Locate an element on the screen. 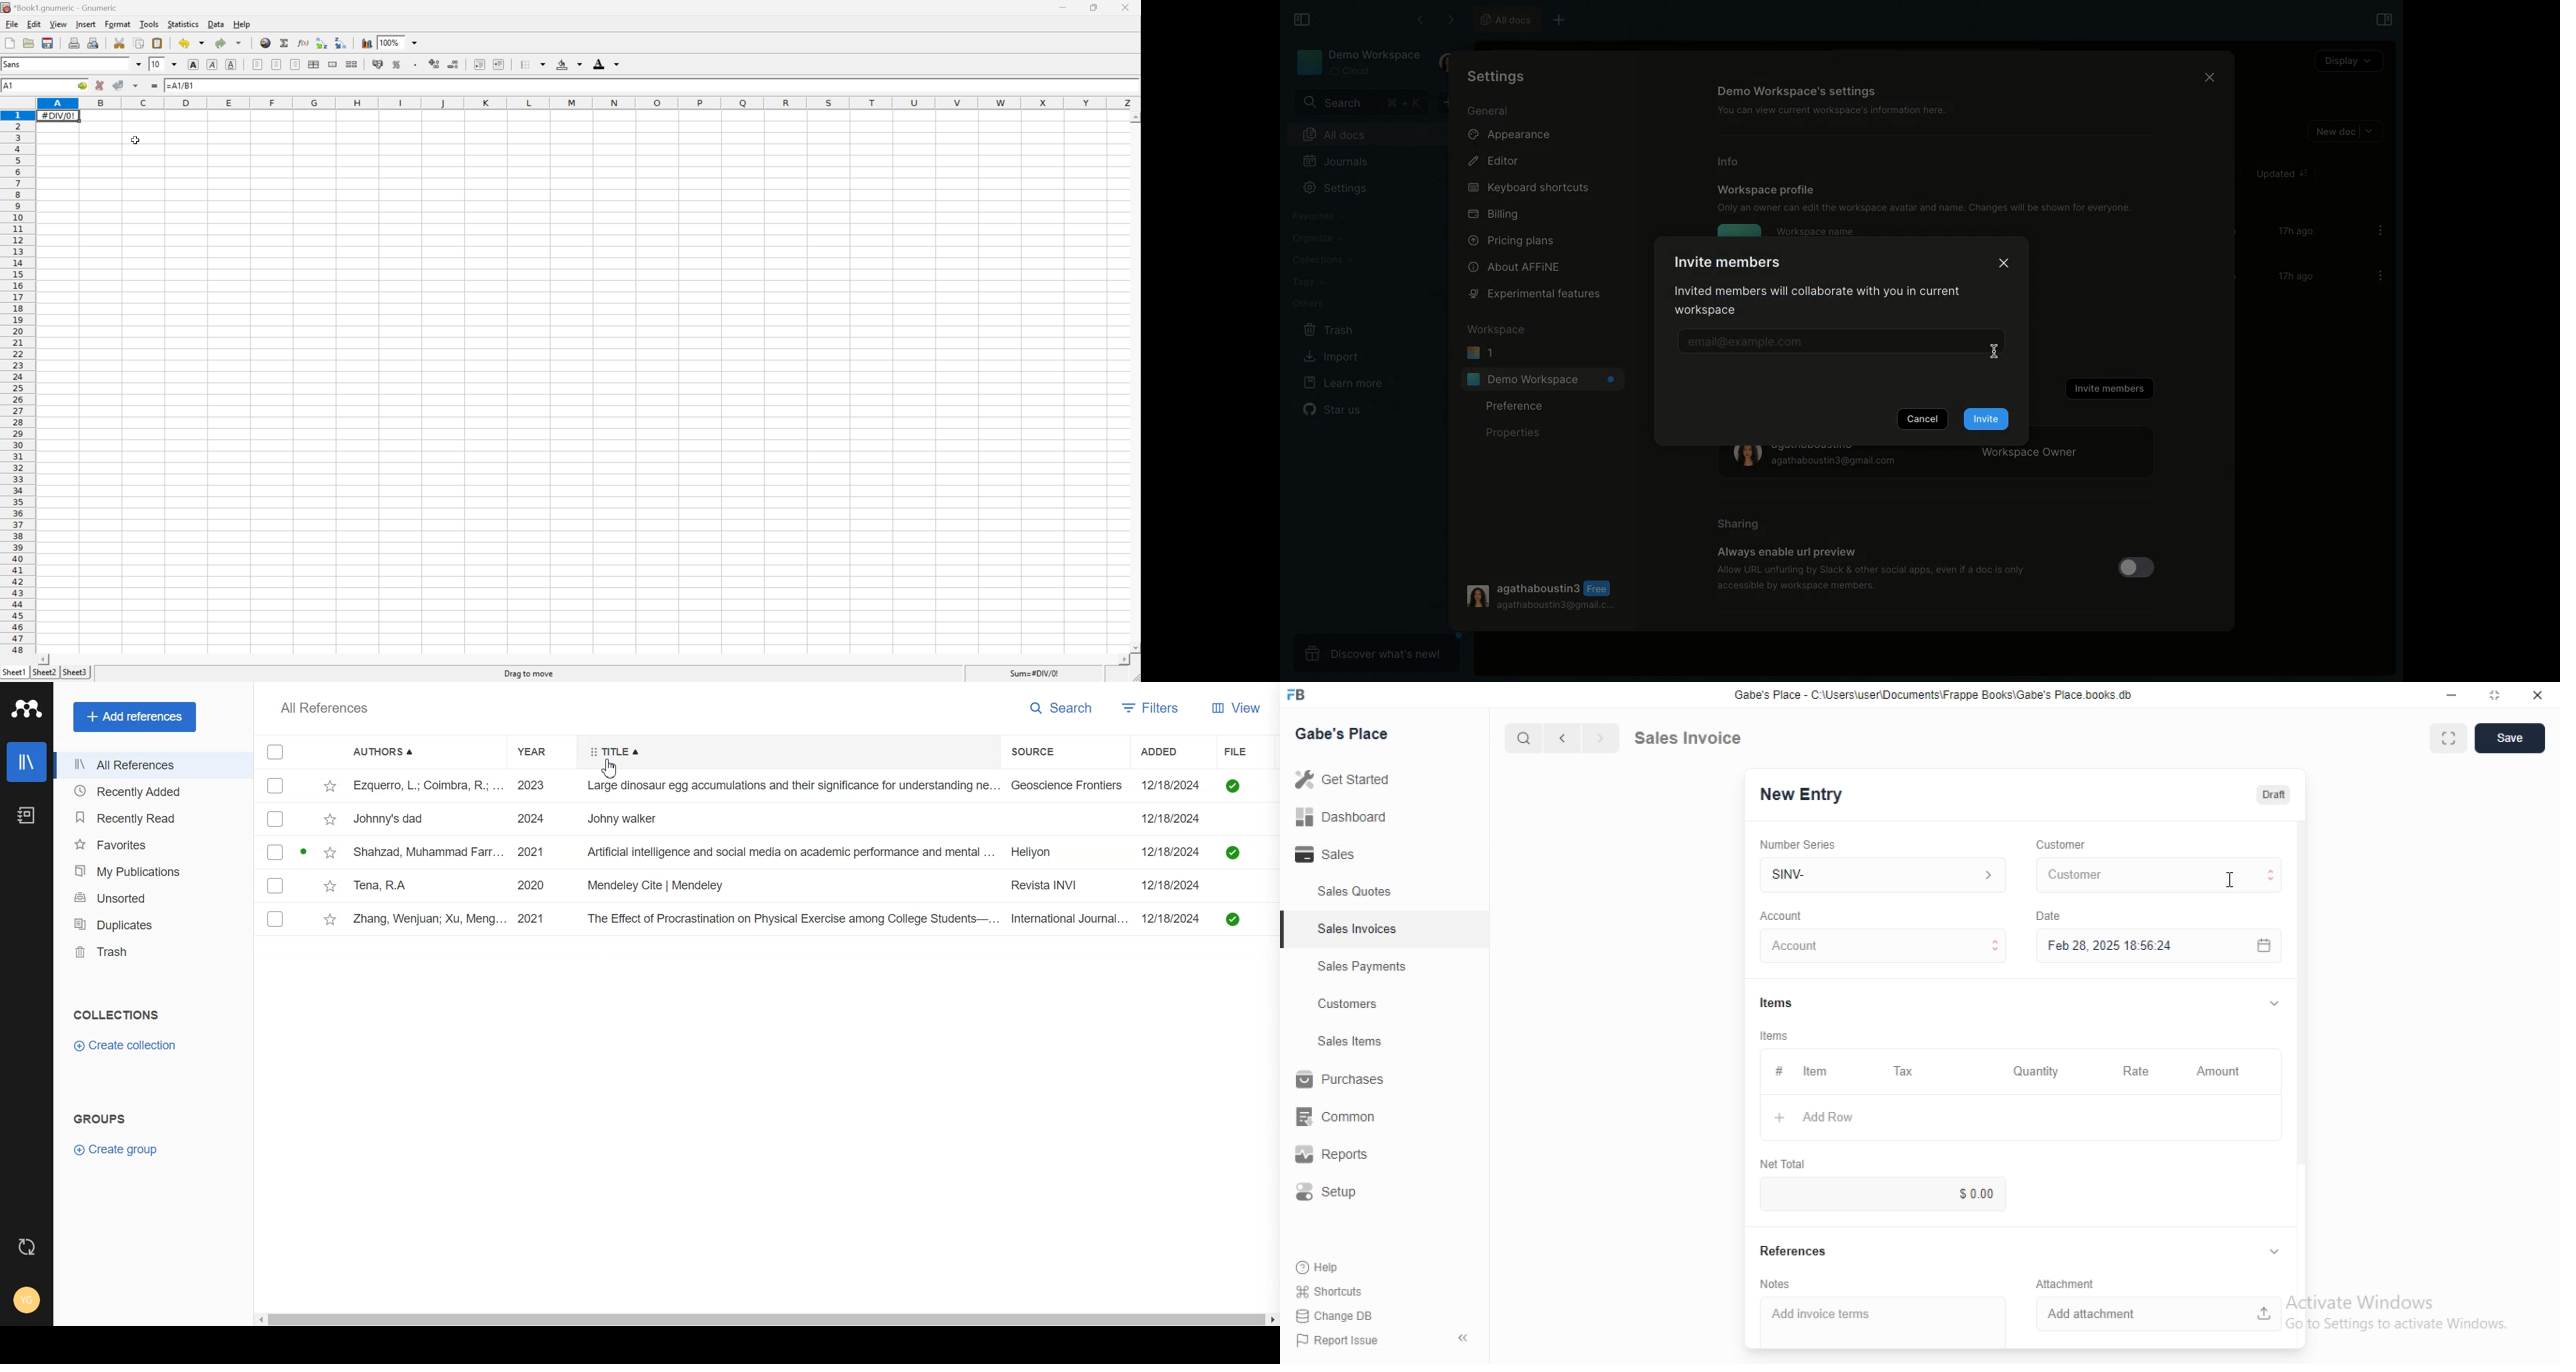 The image size is (2576, 1372). ‘Allow URL unfurling by Slack & other social apps, even if a doc is only is located at coordinates (1872, 569).